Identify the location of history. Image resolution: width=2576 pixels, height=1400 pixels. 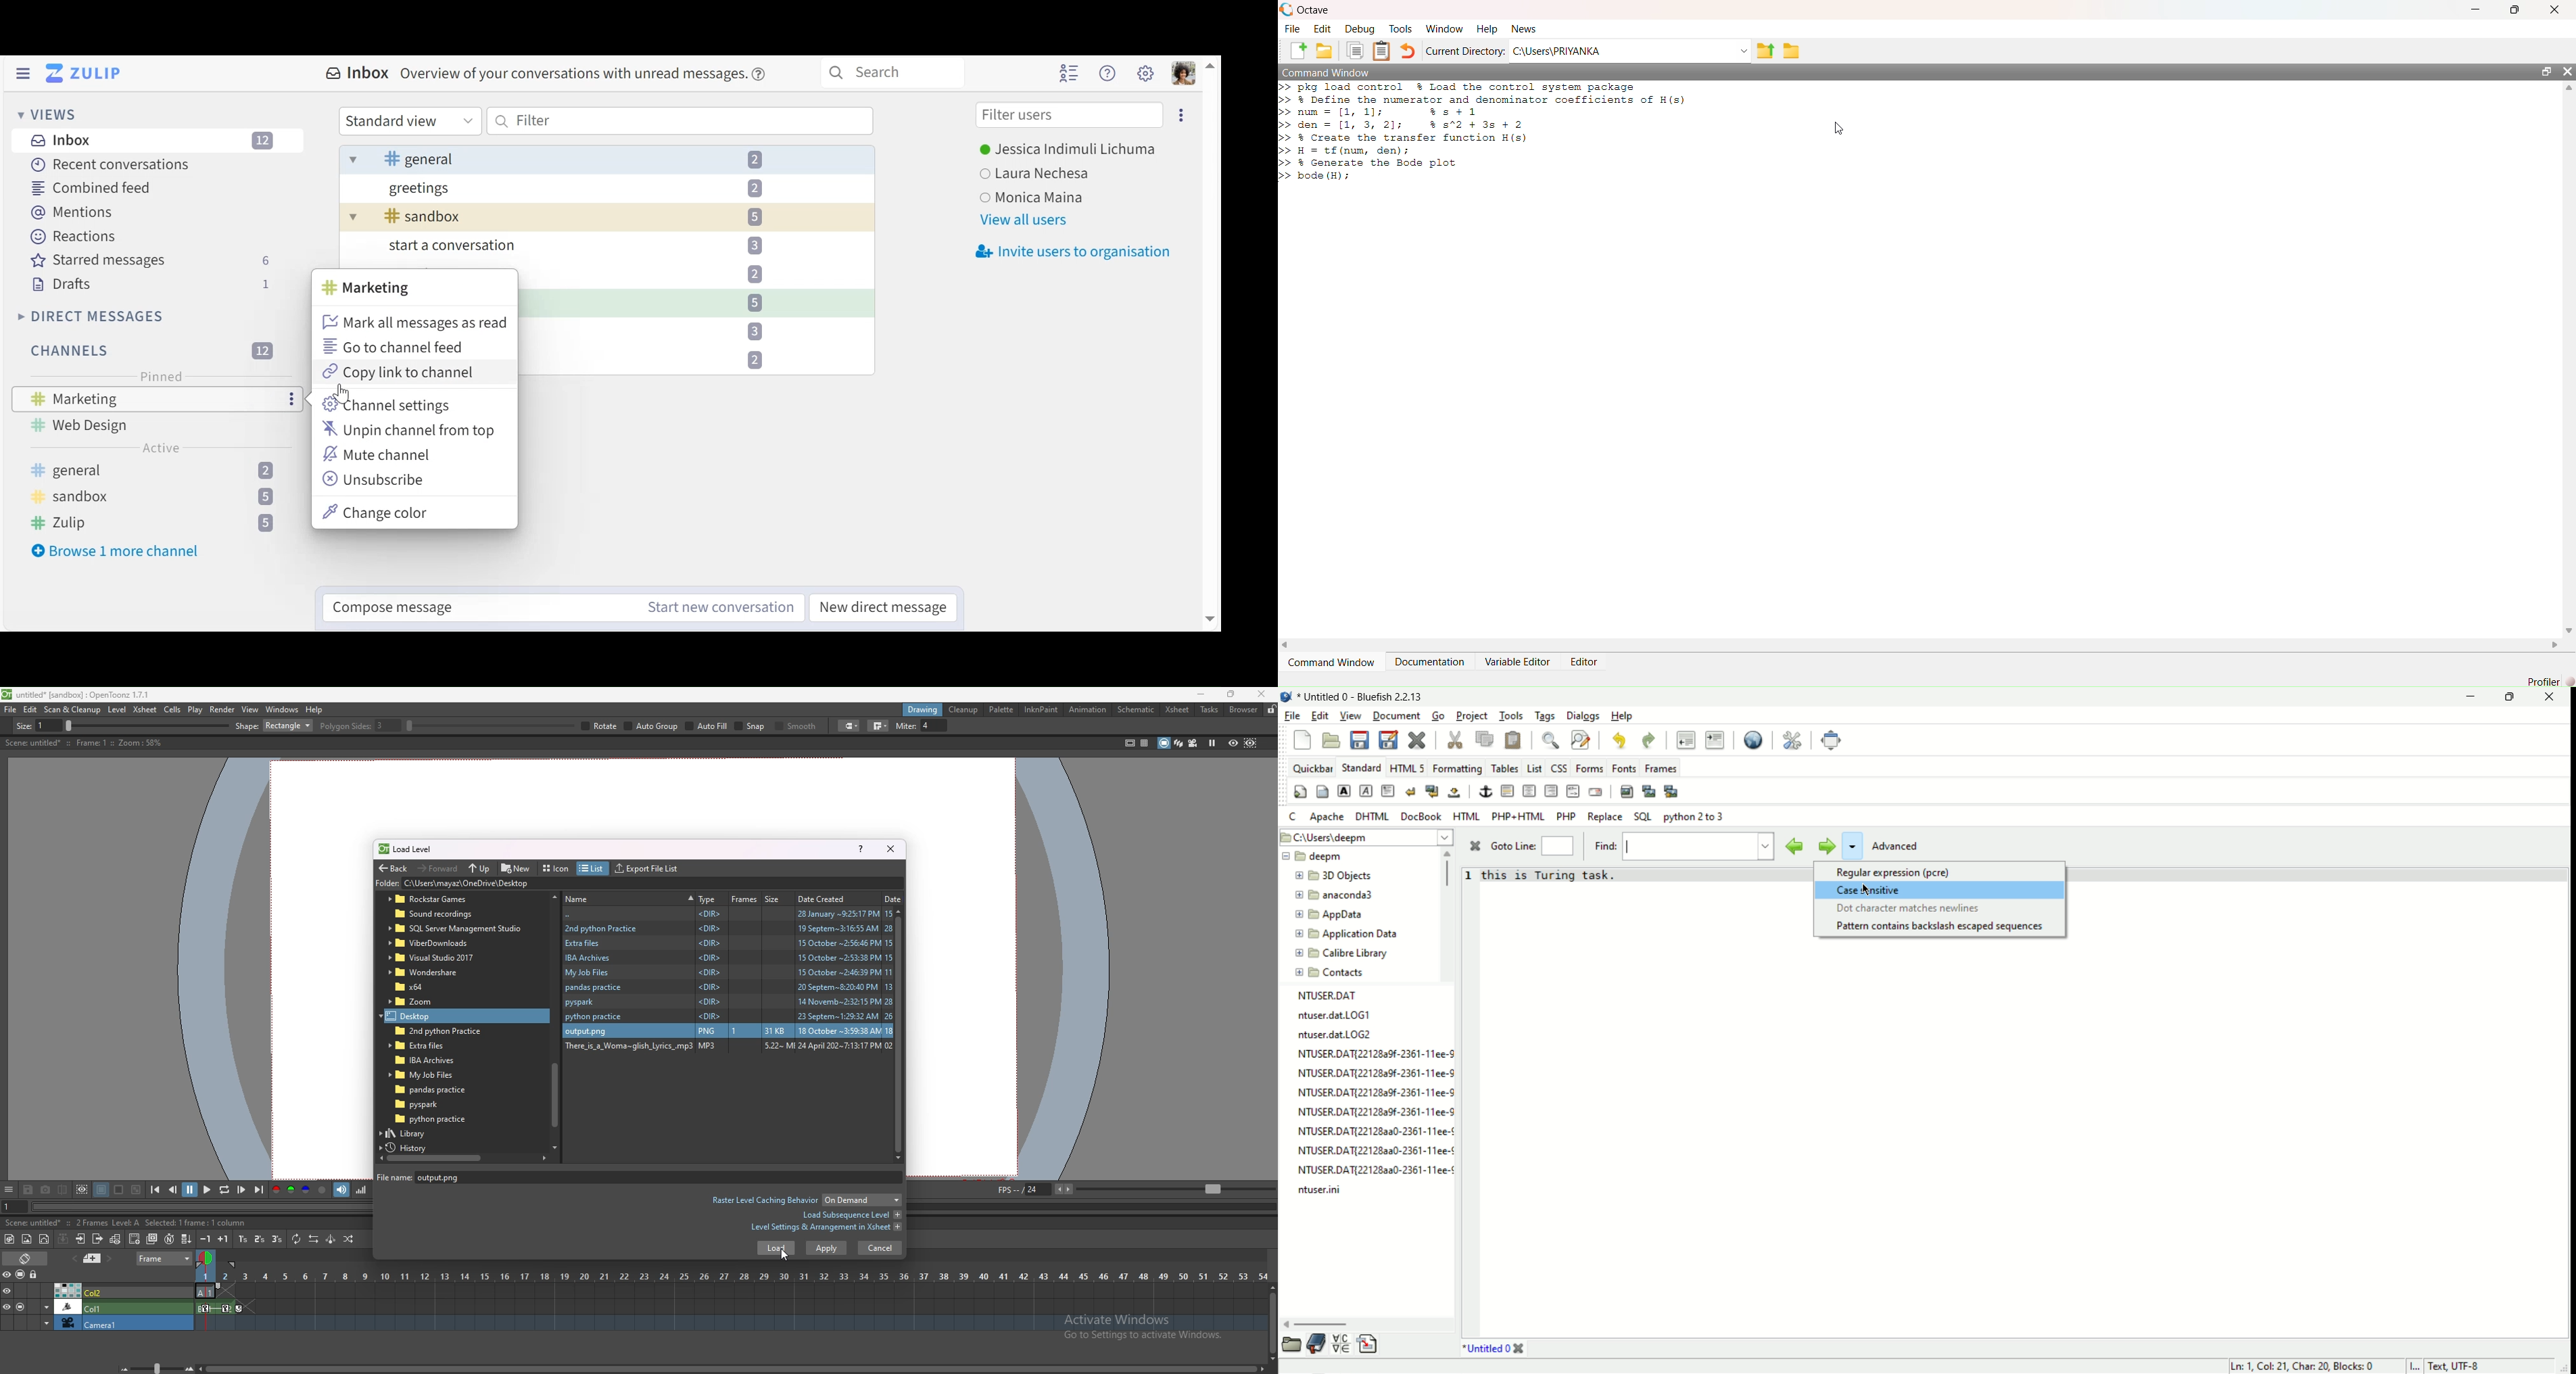
(411, 1148).